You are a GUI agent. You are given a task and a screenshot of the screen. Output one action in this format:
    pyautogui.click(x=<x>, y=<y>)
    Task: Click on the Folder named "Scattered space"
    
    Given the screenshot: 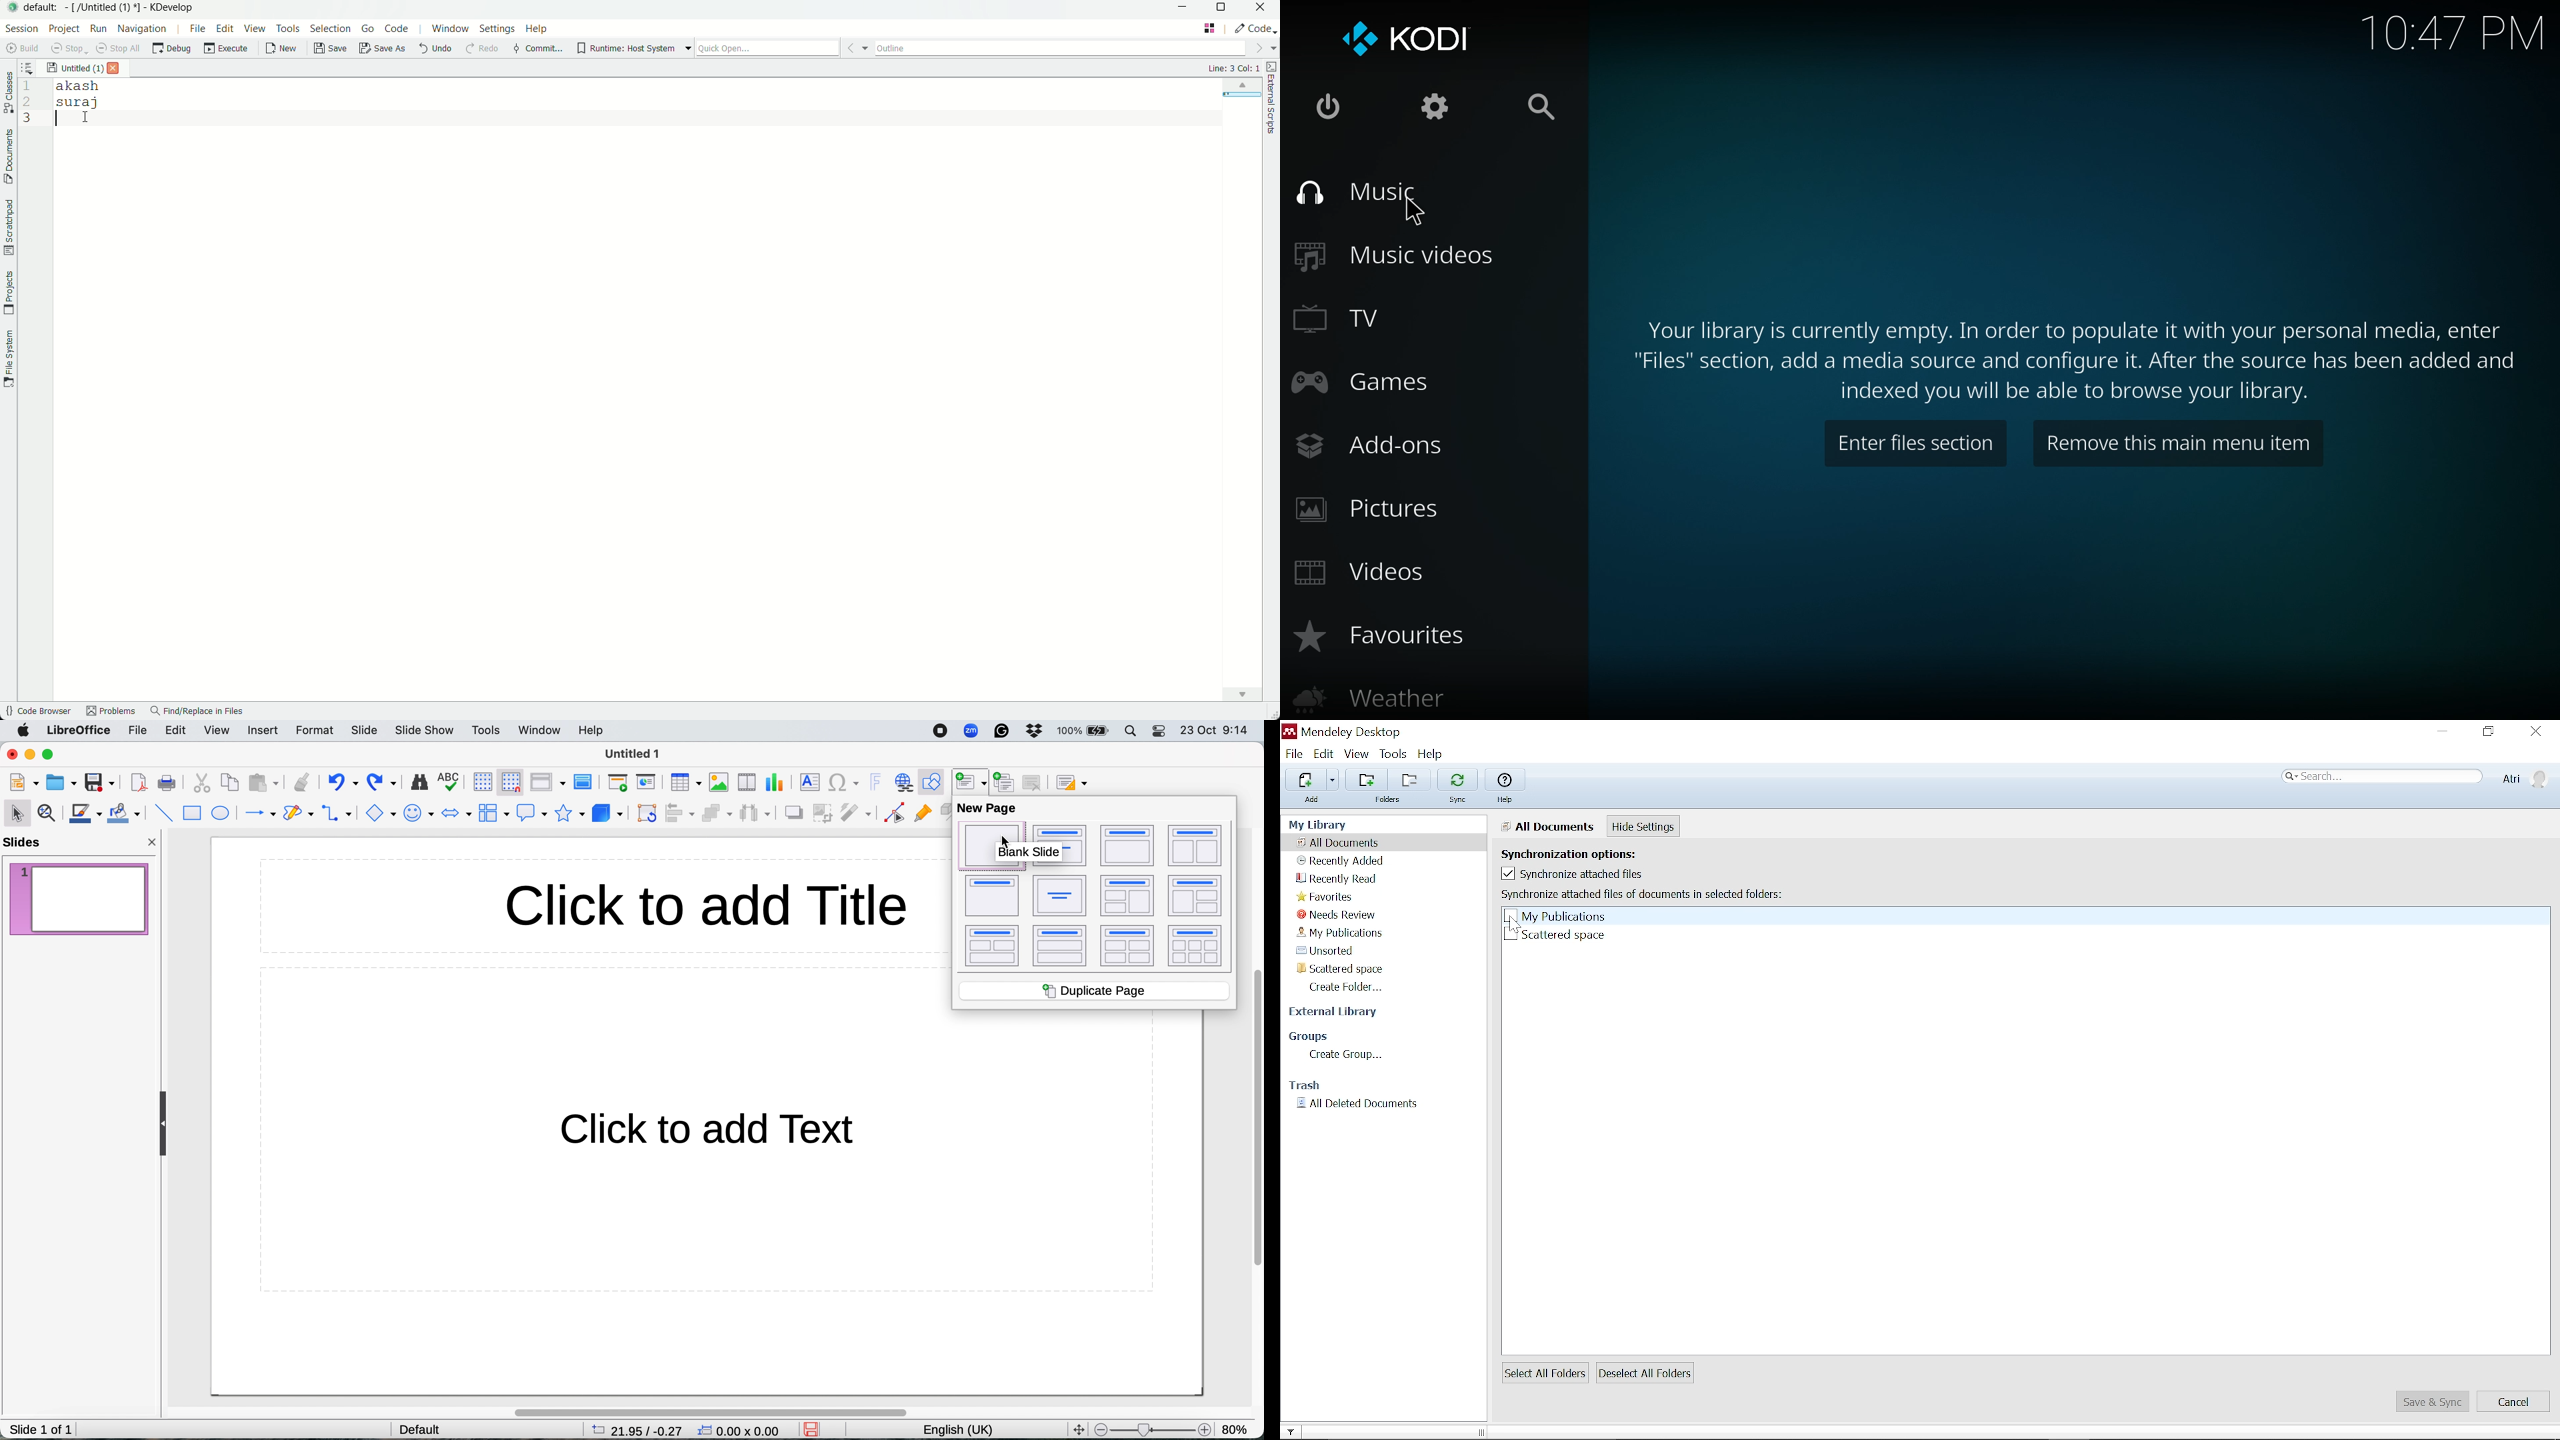 What is the action you would take?
    pyautogui.click(x=1553, y=935)
    